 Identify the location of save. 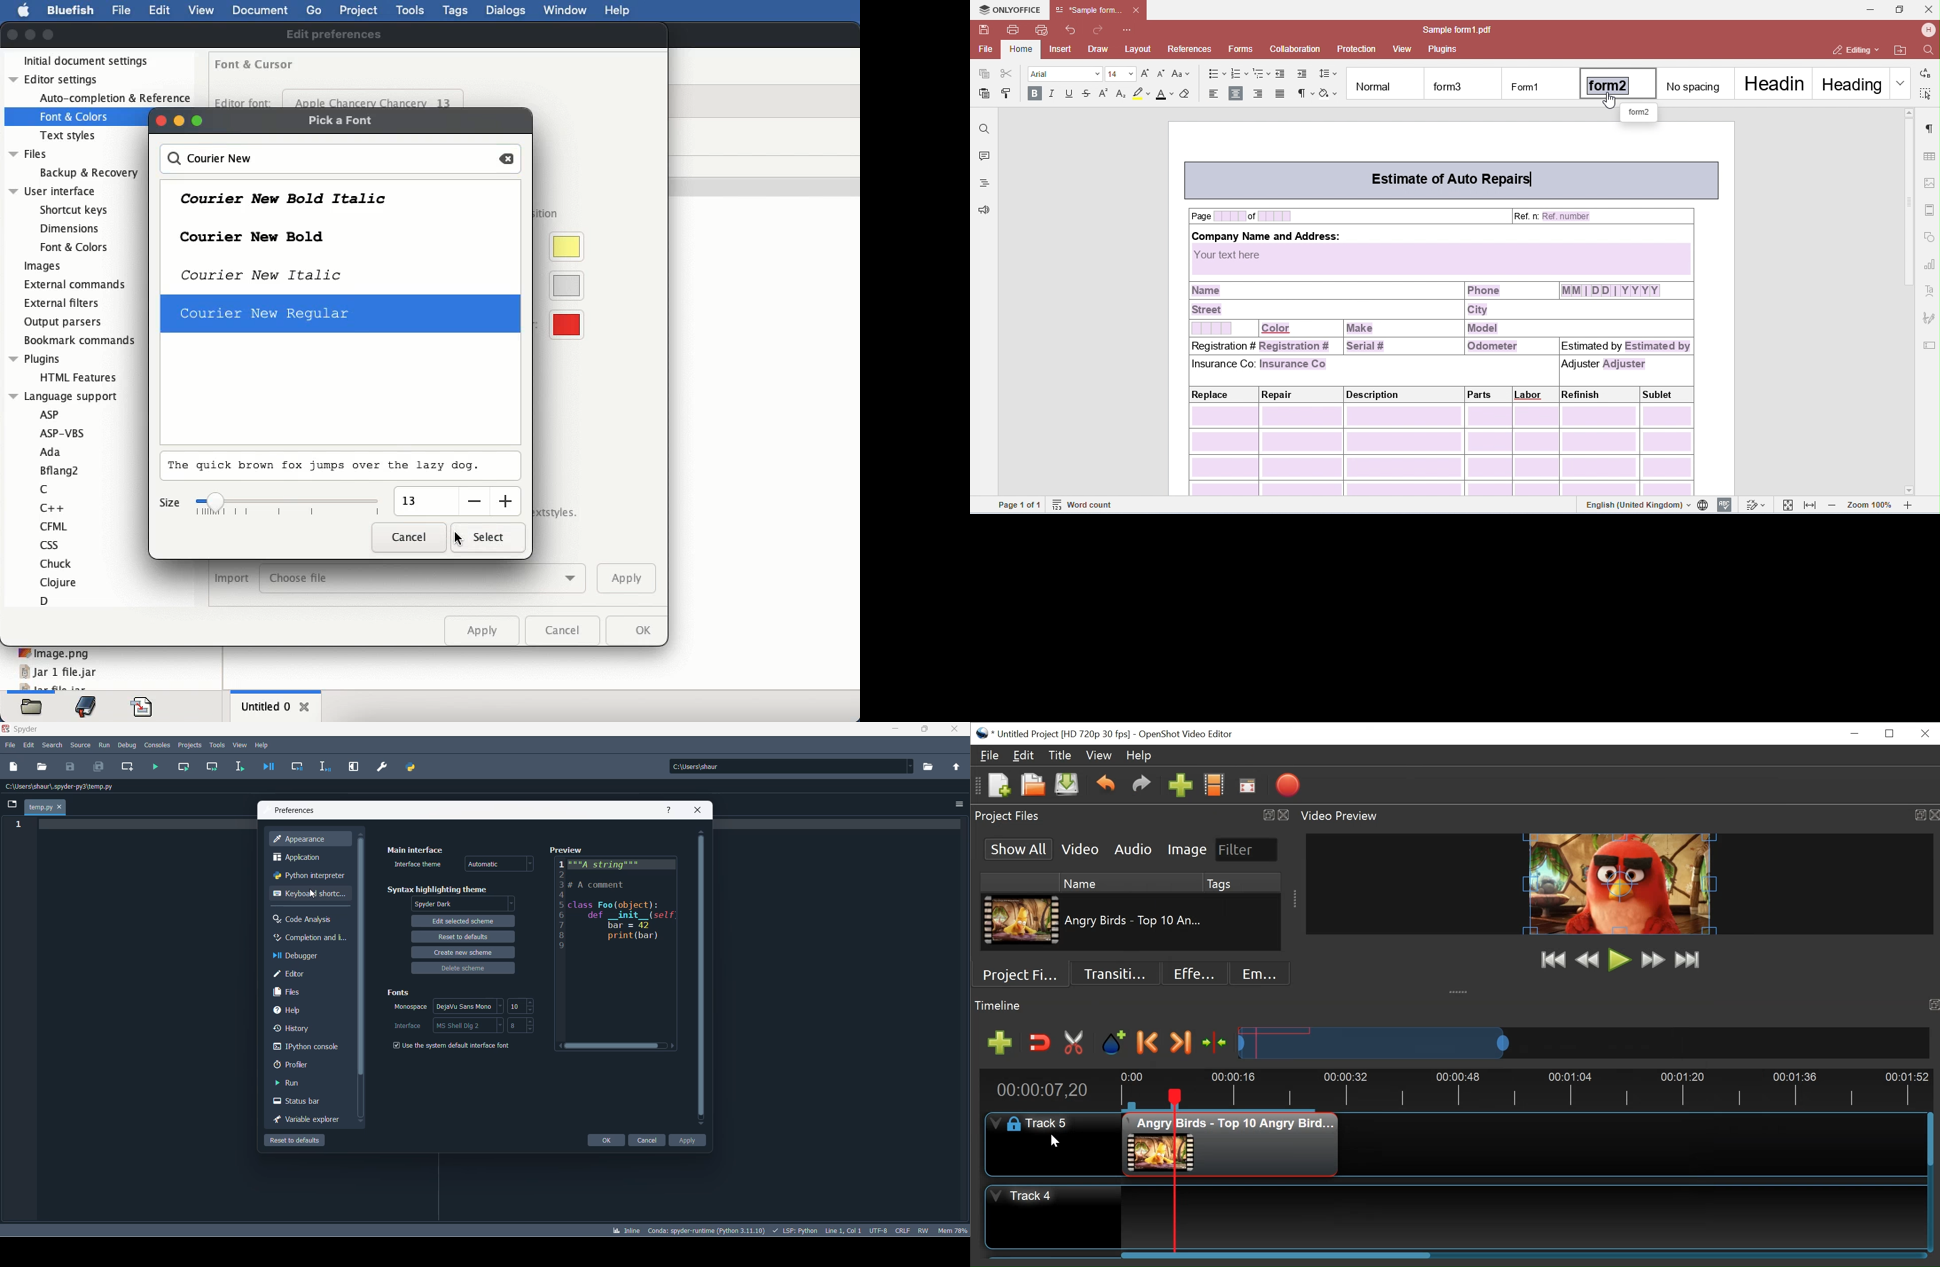
(71, 766).